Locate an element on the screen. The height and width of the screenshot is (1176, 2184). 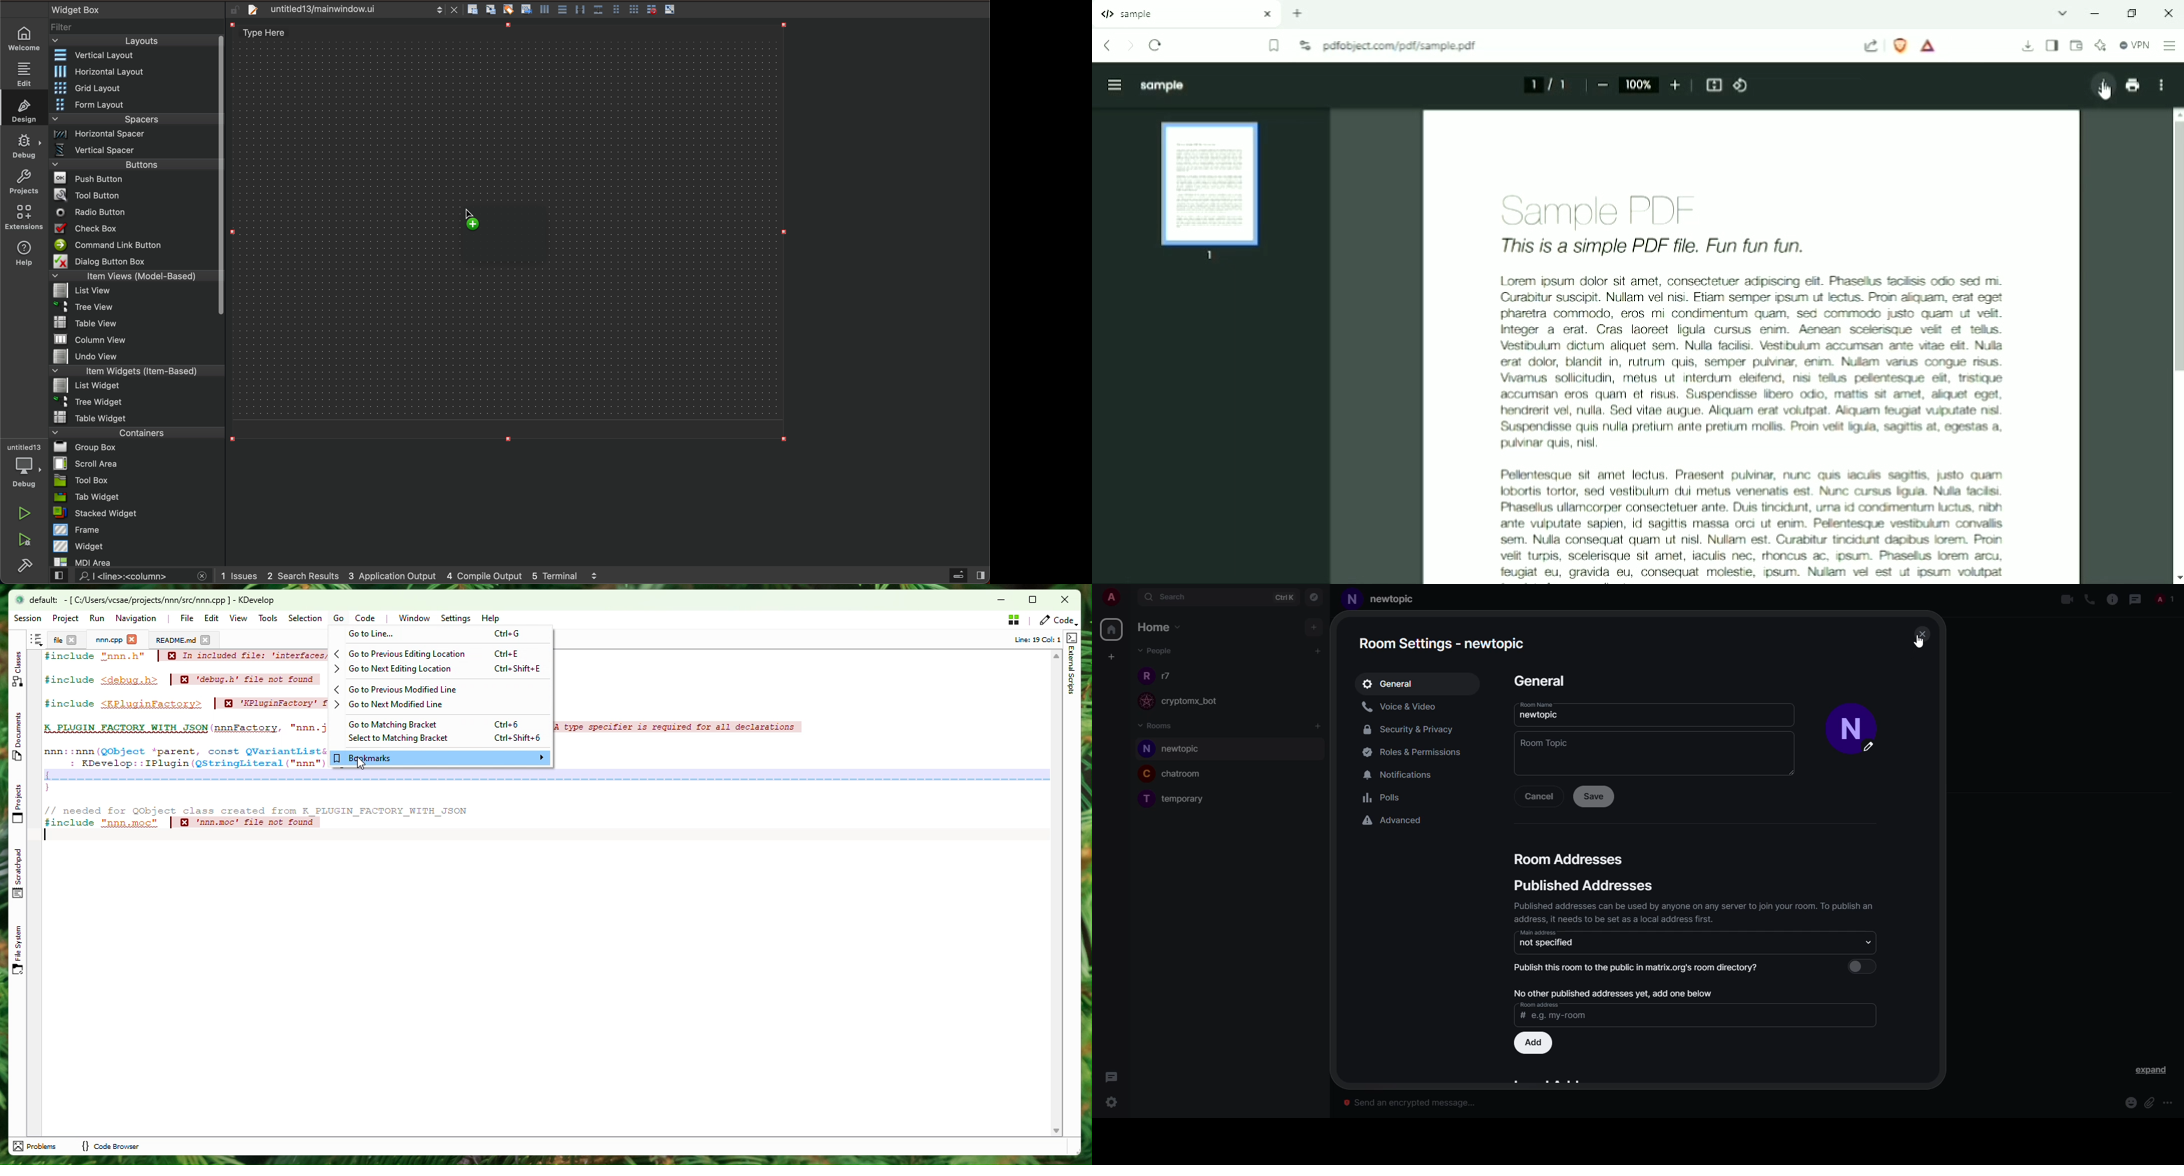
profile image is located at coordinates (1144, 801).